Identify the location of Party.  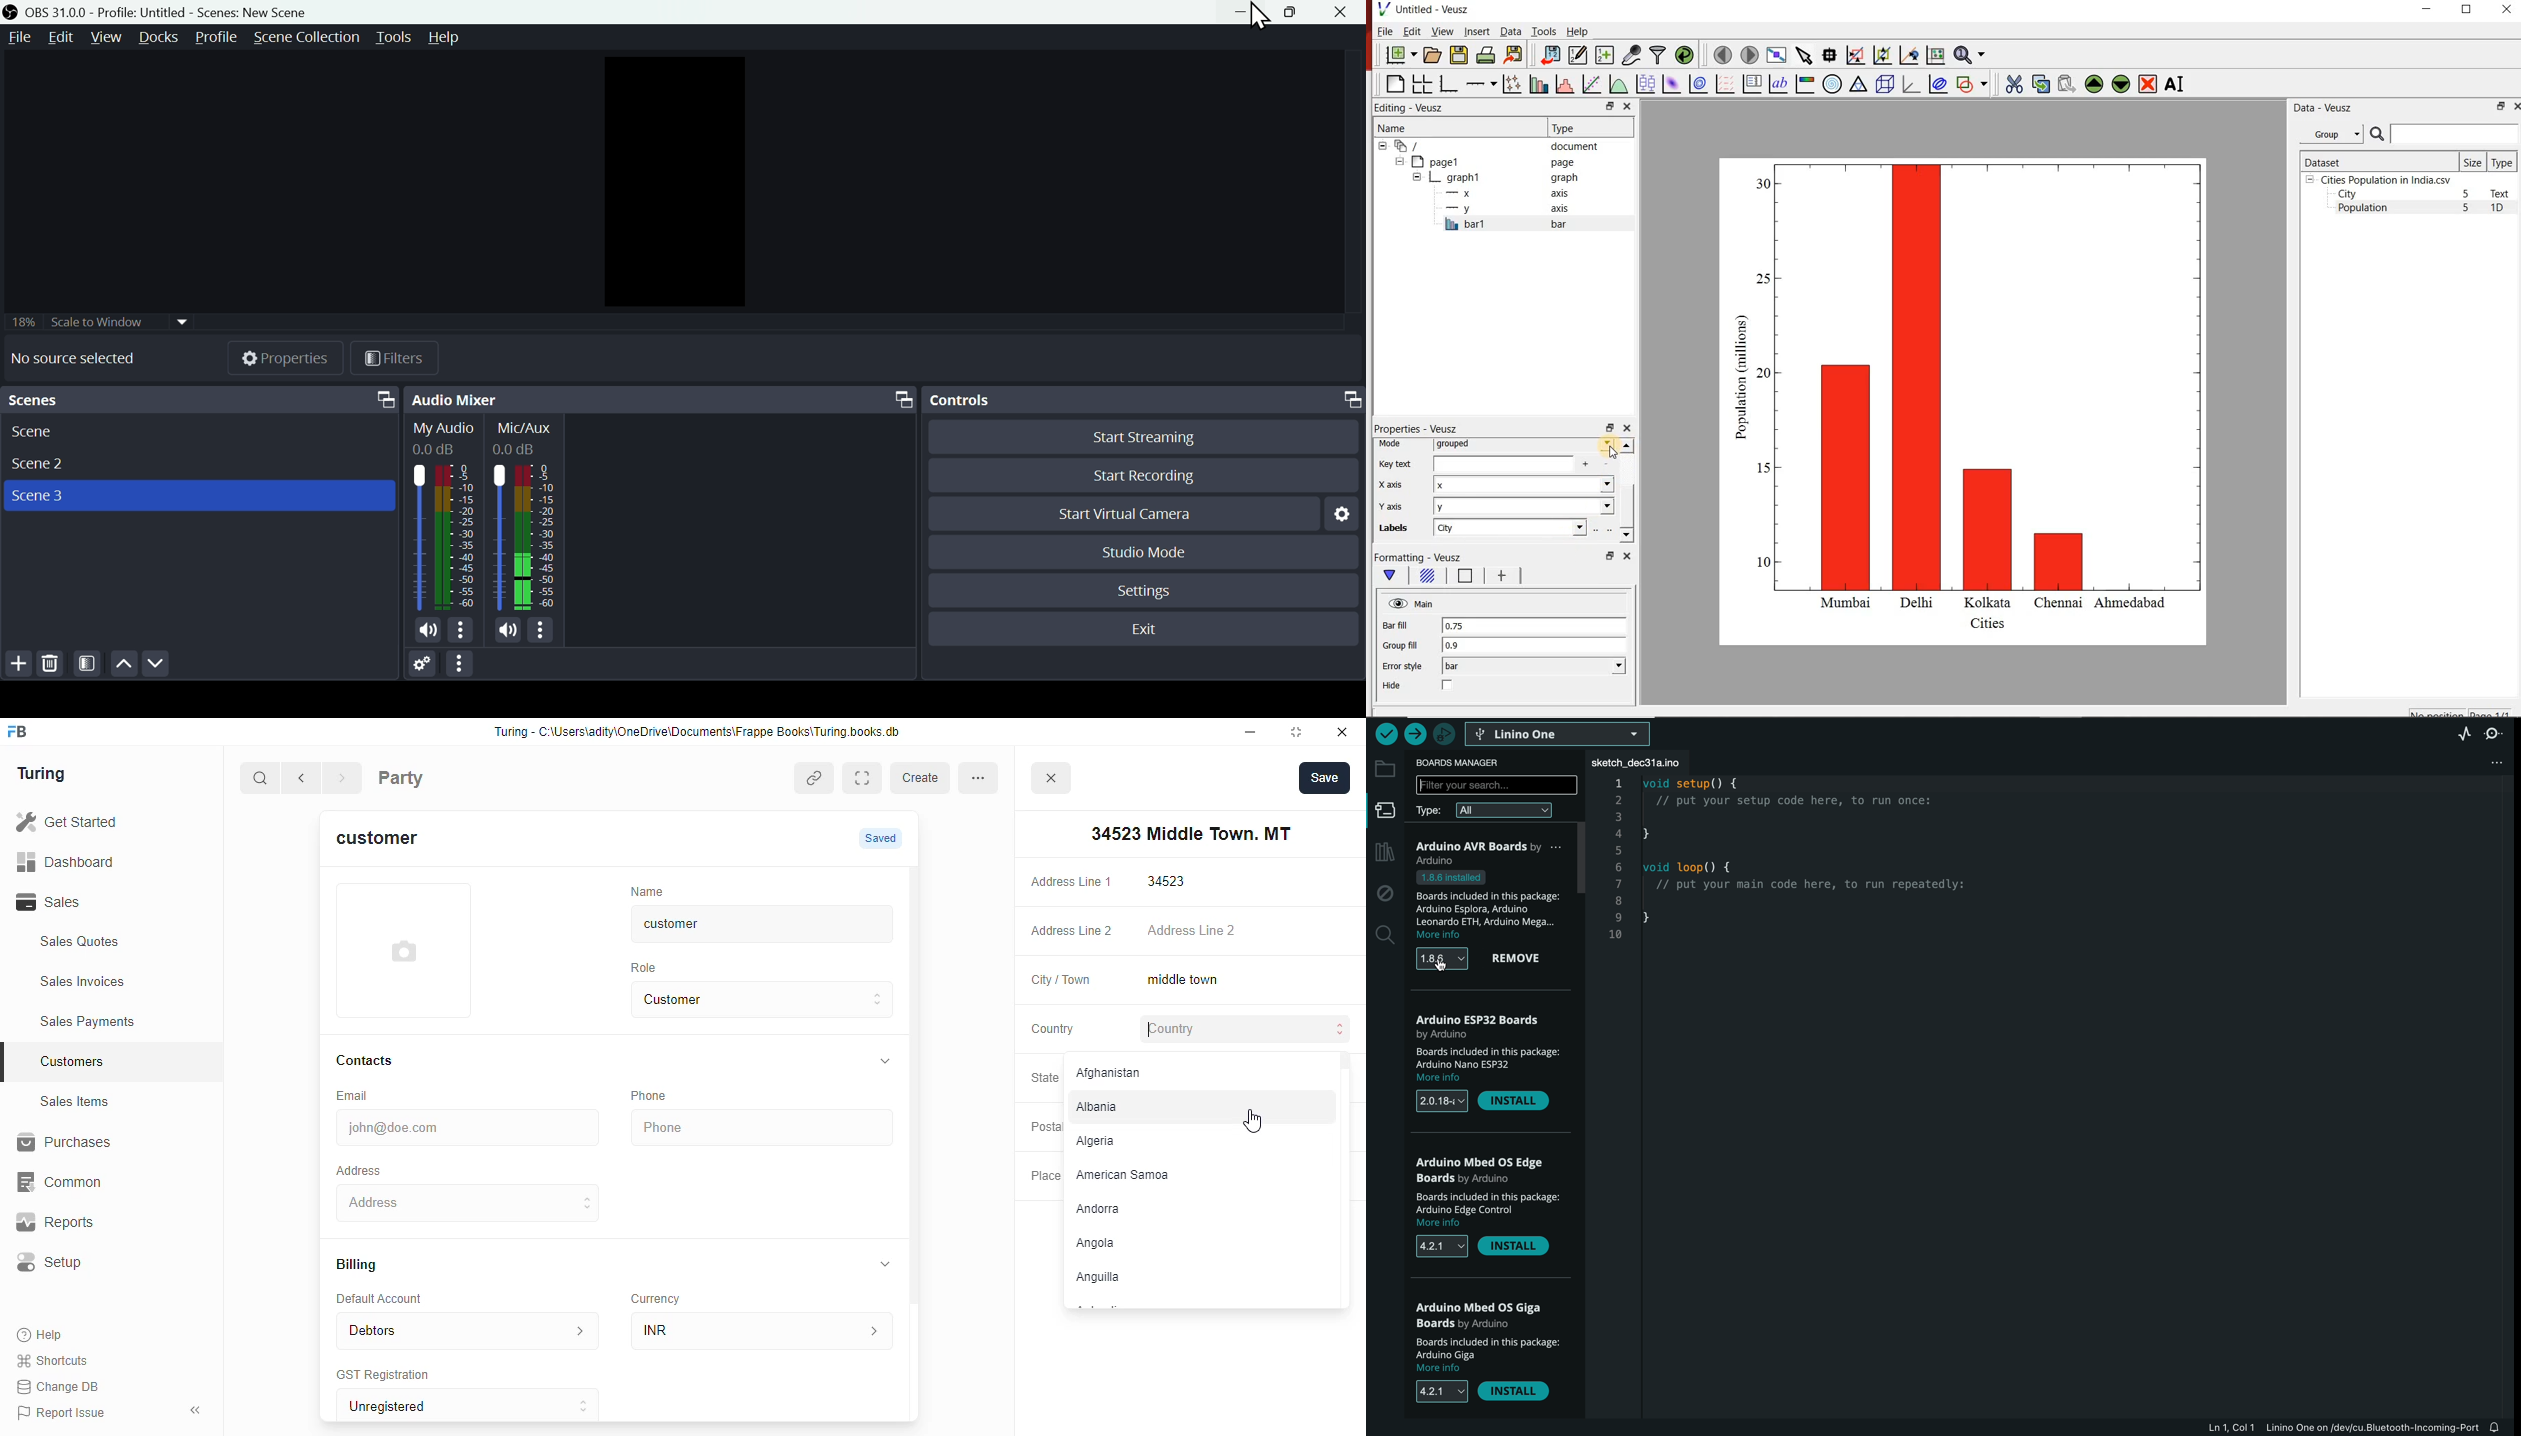
(442, 776).